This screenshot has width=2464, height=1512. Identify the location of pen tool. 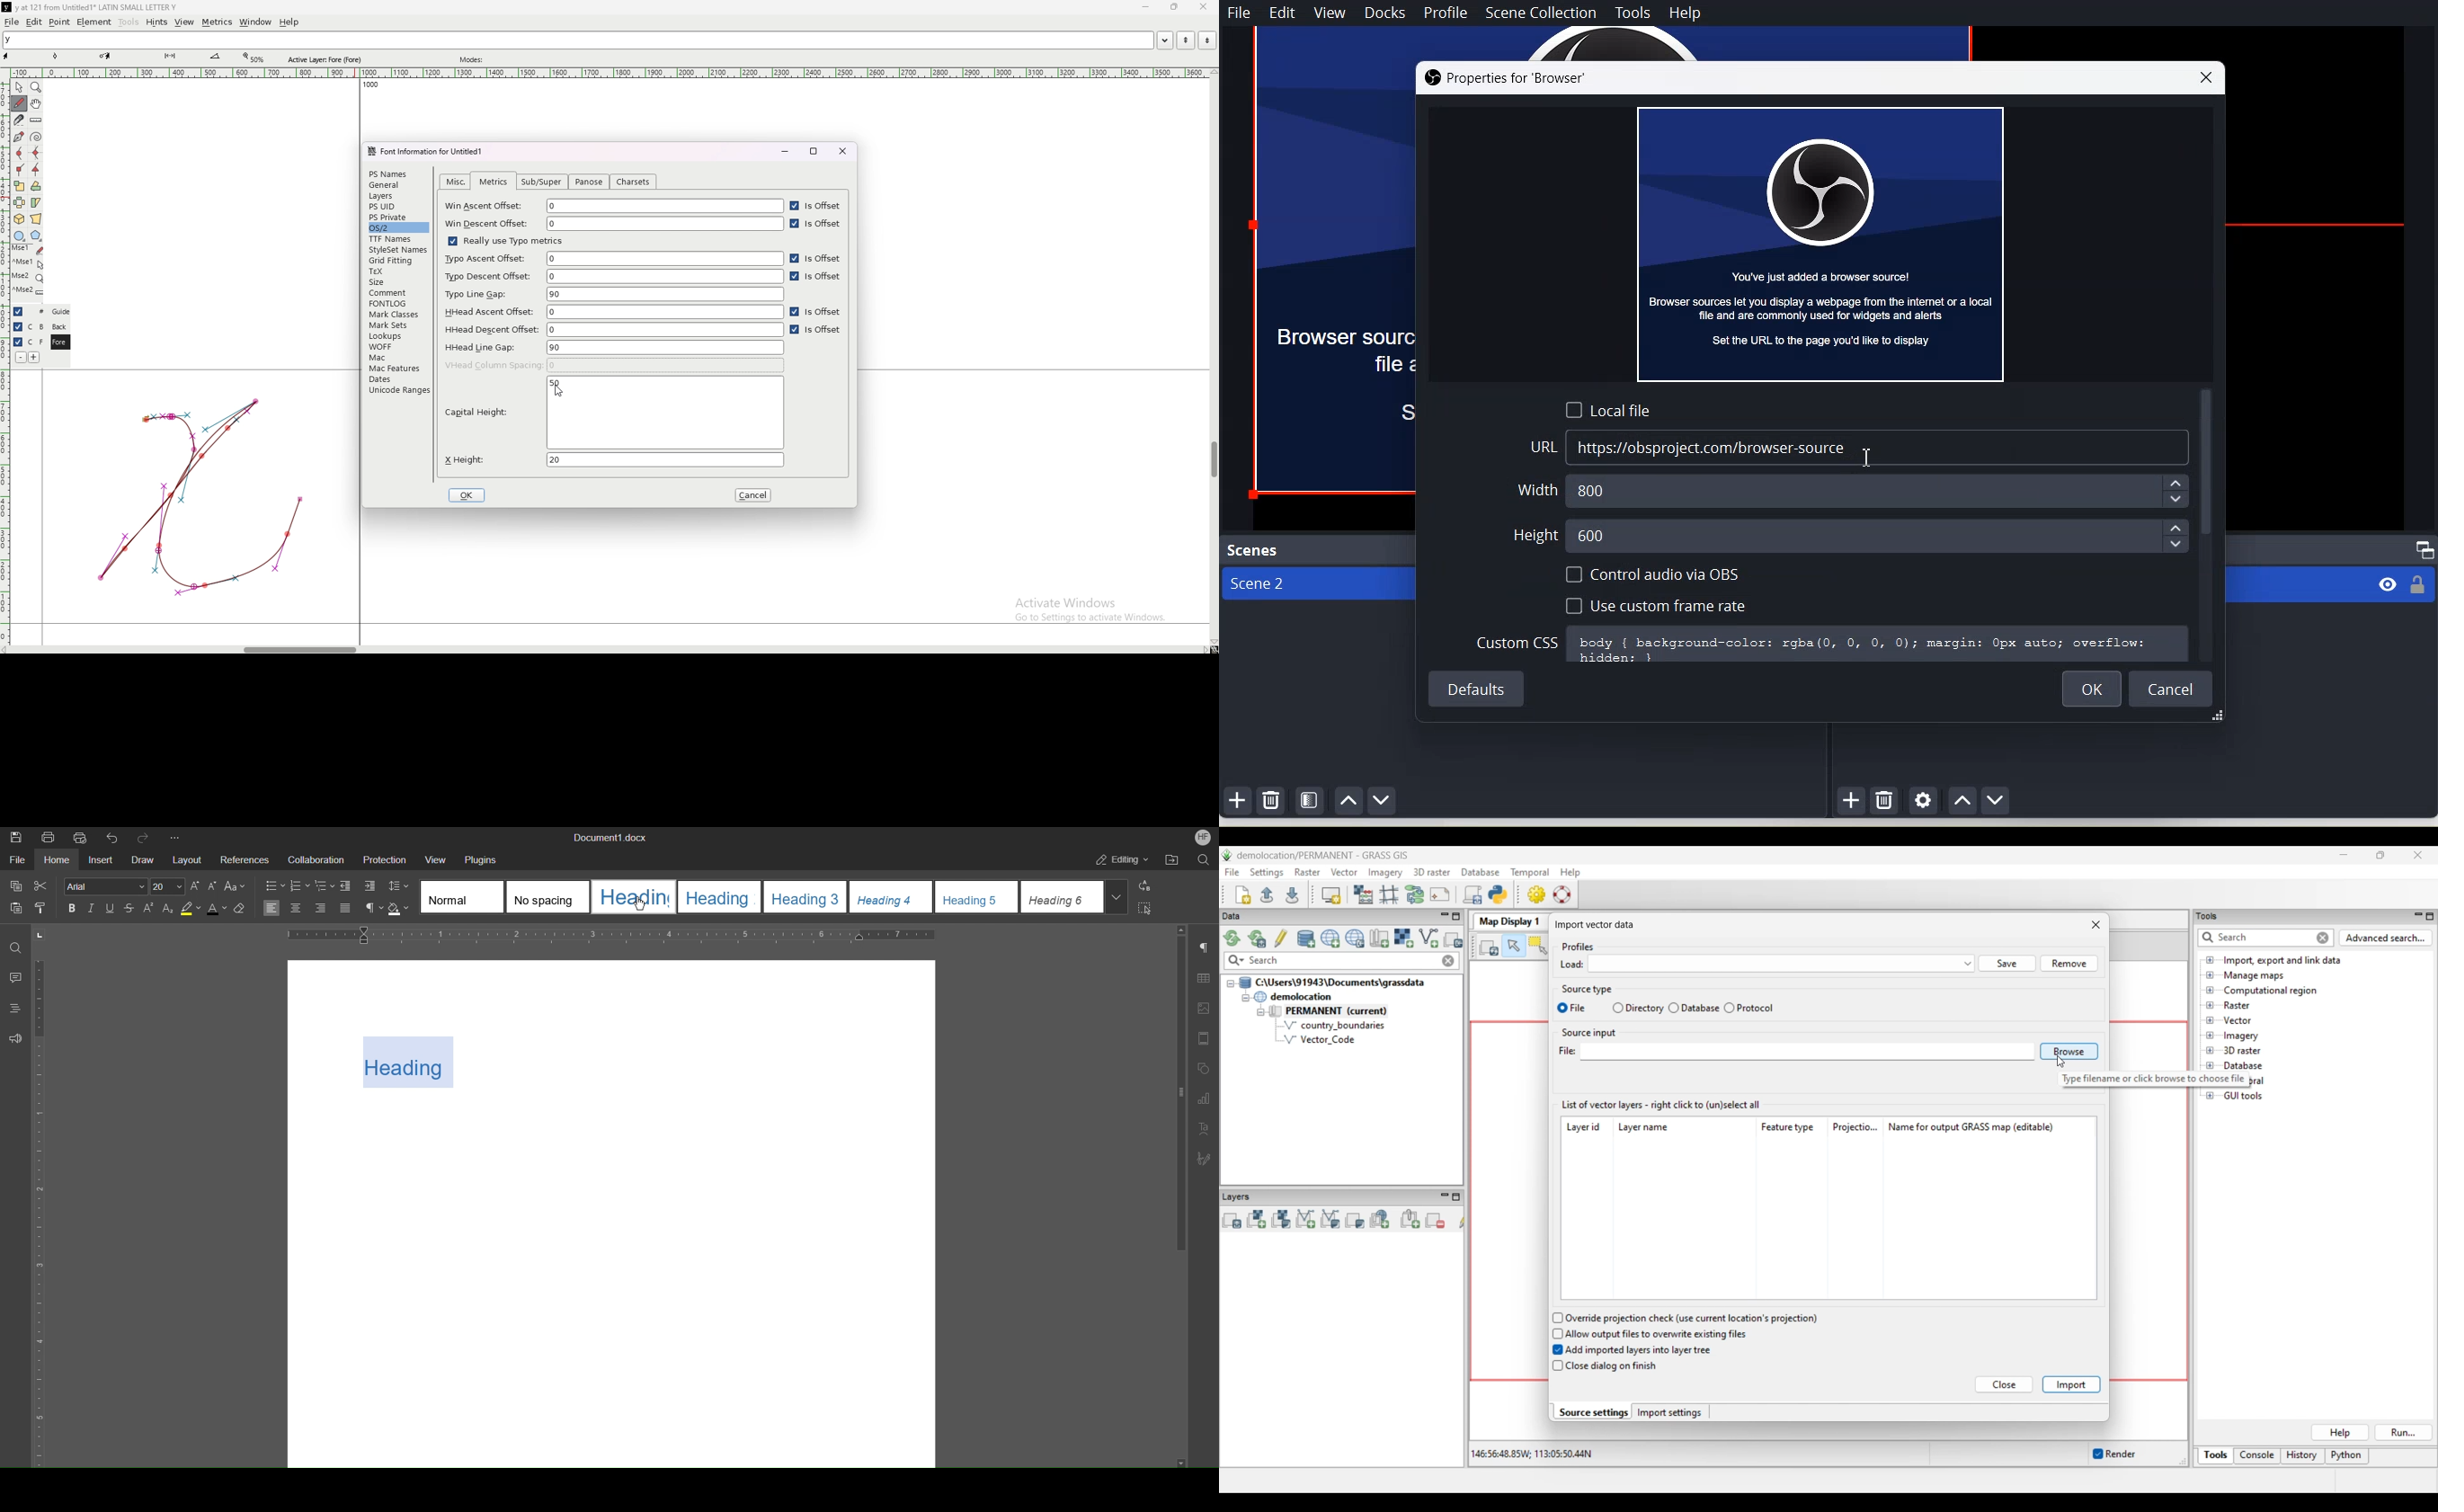
(105, 56).